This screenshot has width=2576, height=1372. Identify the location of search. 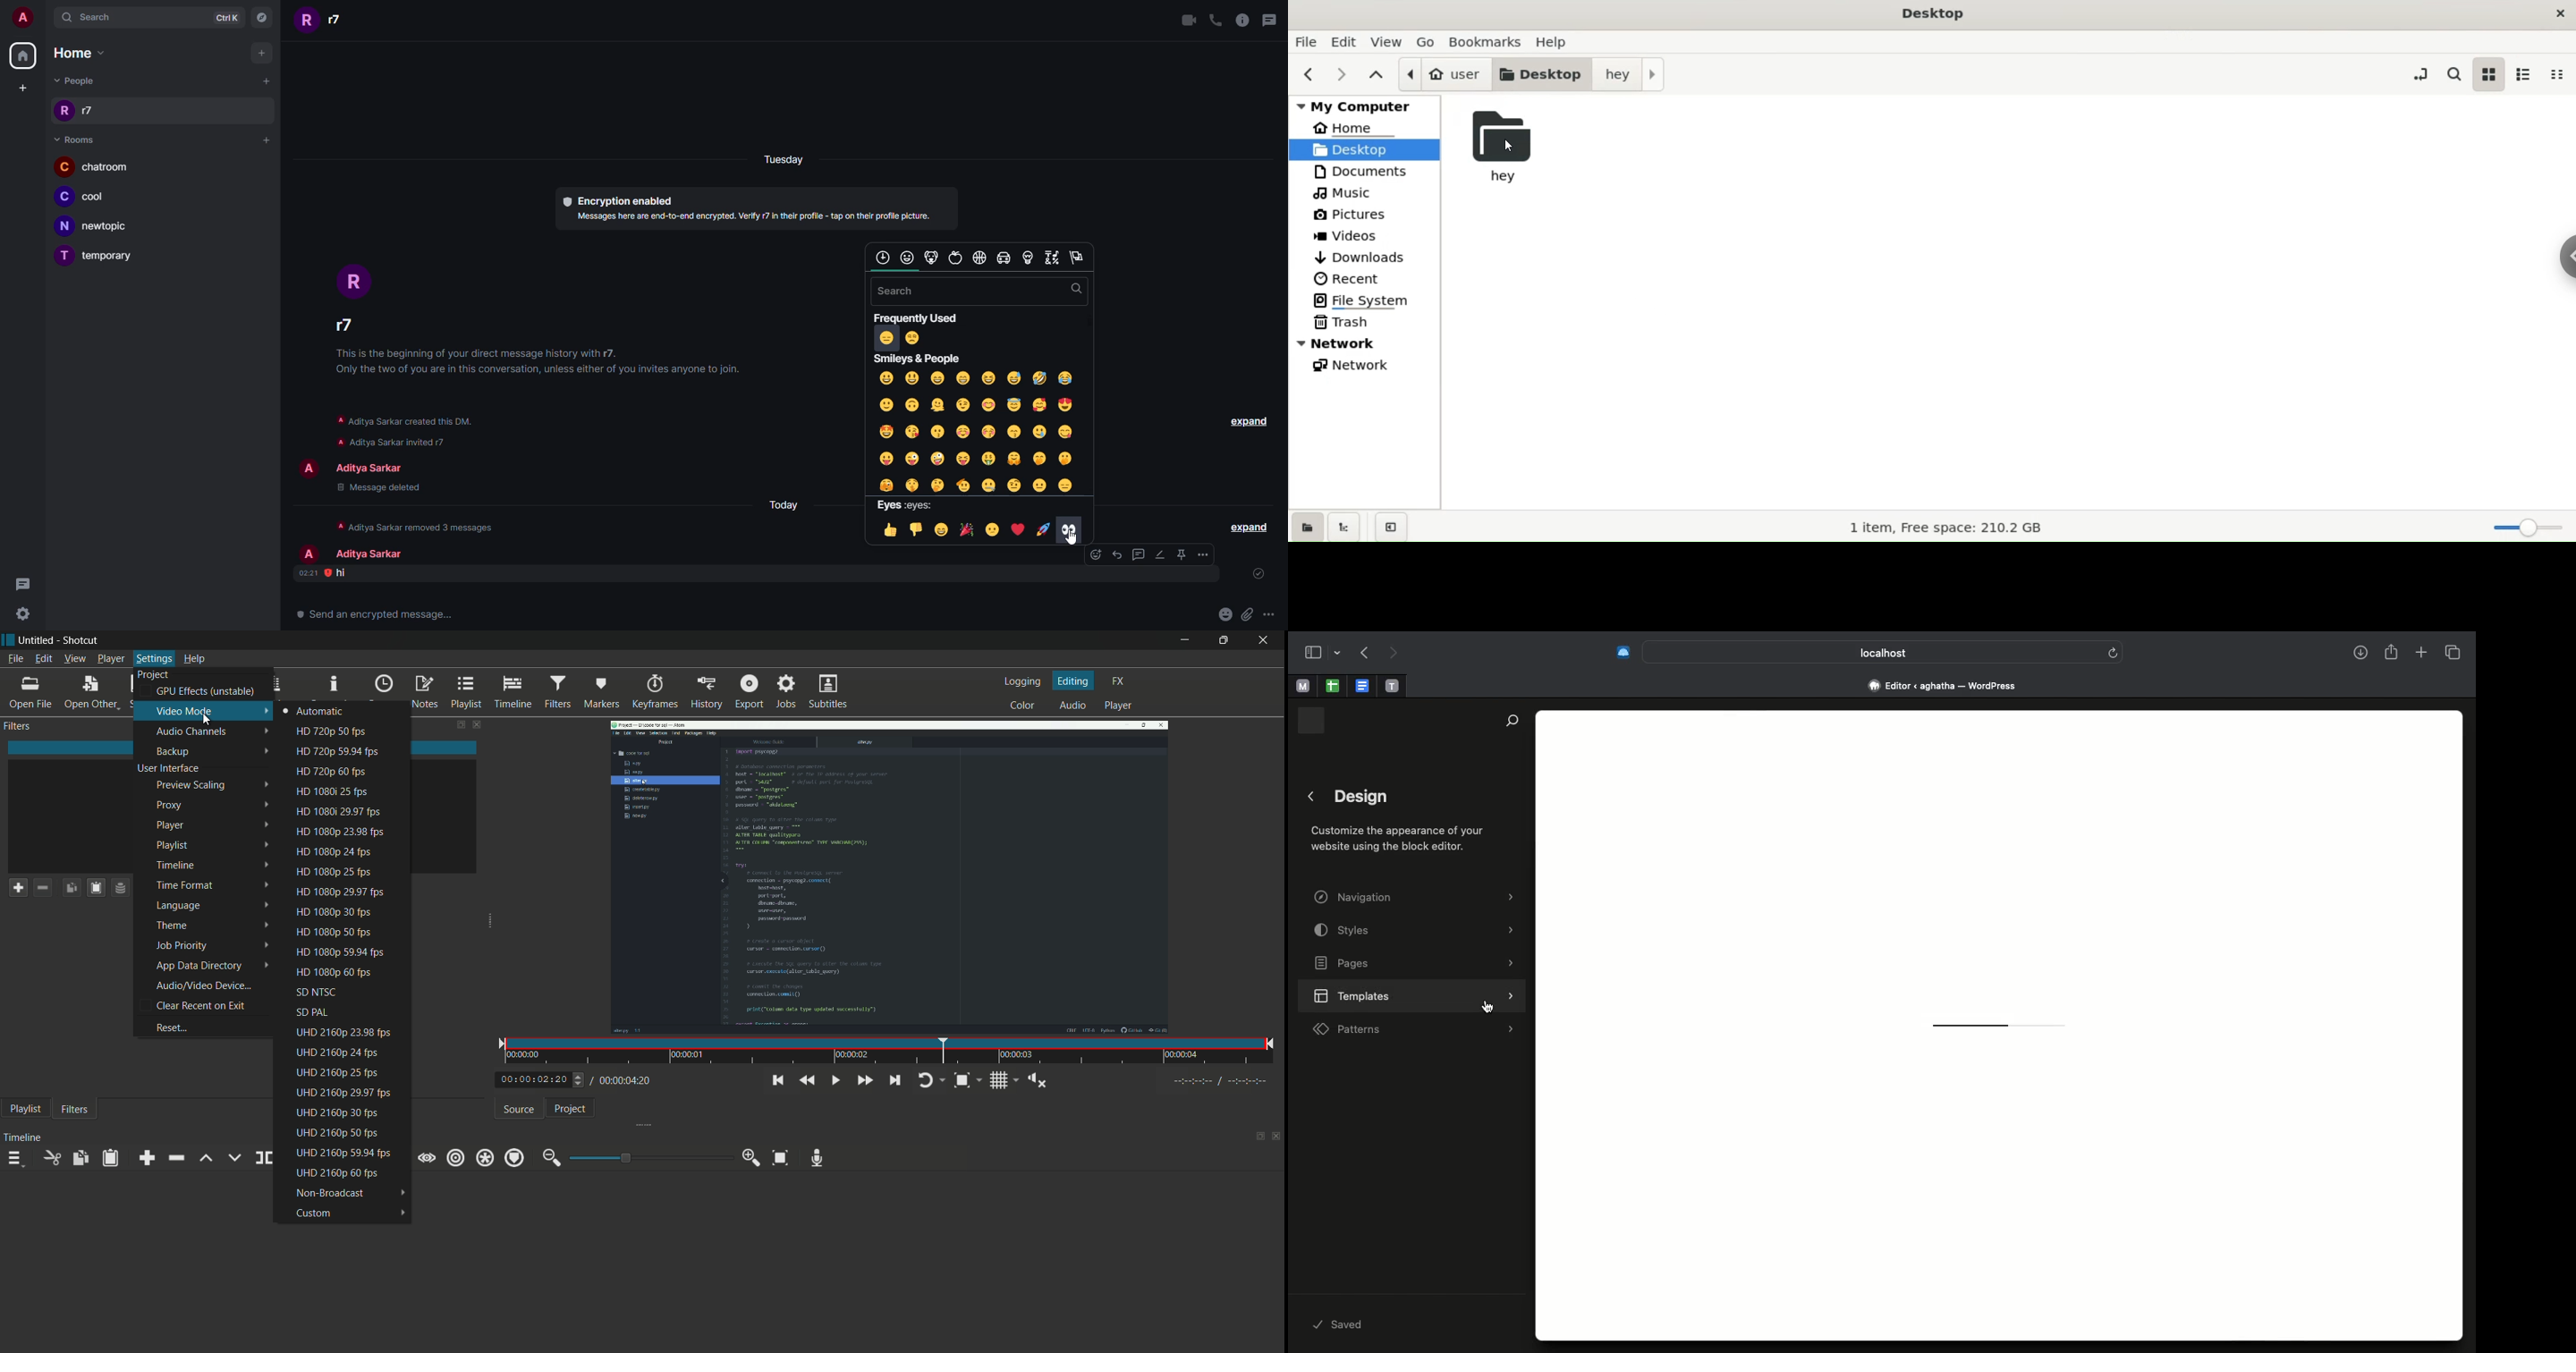
(1074, 289).